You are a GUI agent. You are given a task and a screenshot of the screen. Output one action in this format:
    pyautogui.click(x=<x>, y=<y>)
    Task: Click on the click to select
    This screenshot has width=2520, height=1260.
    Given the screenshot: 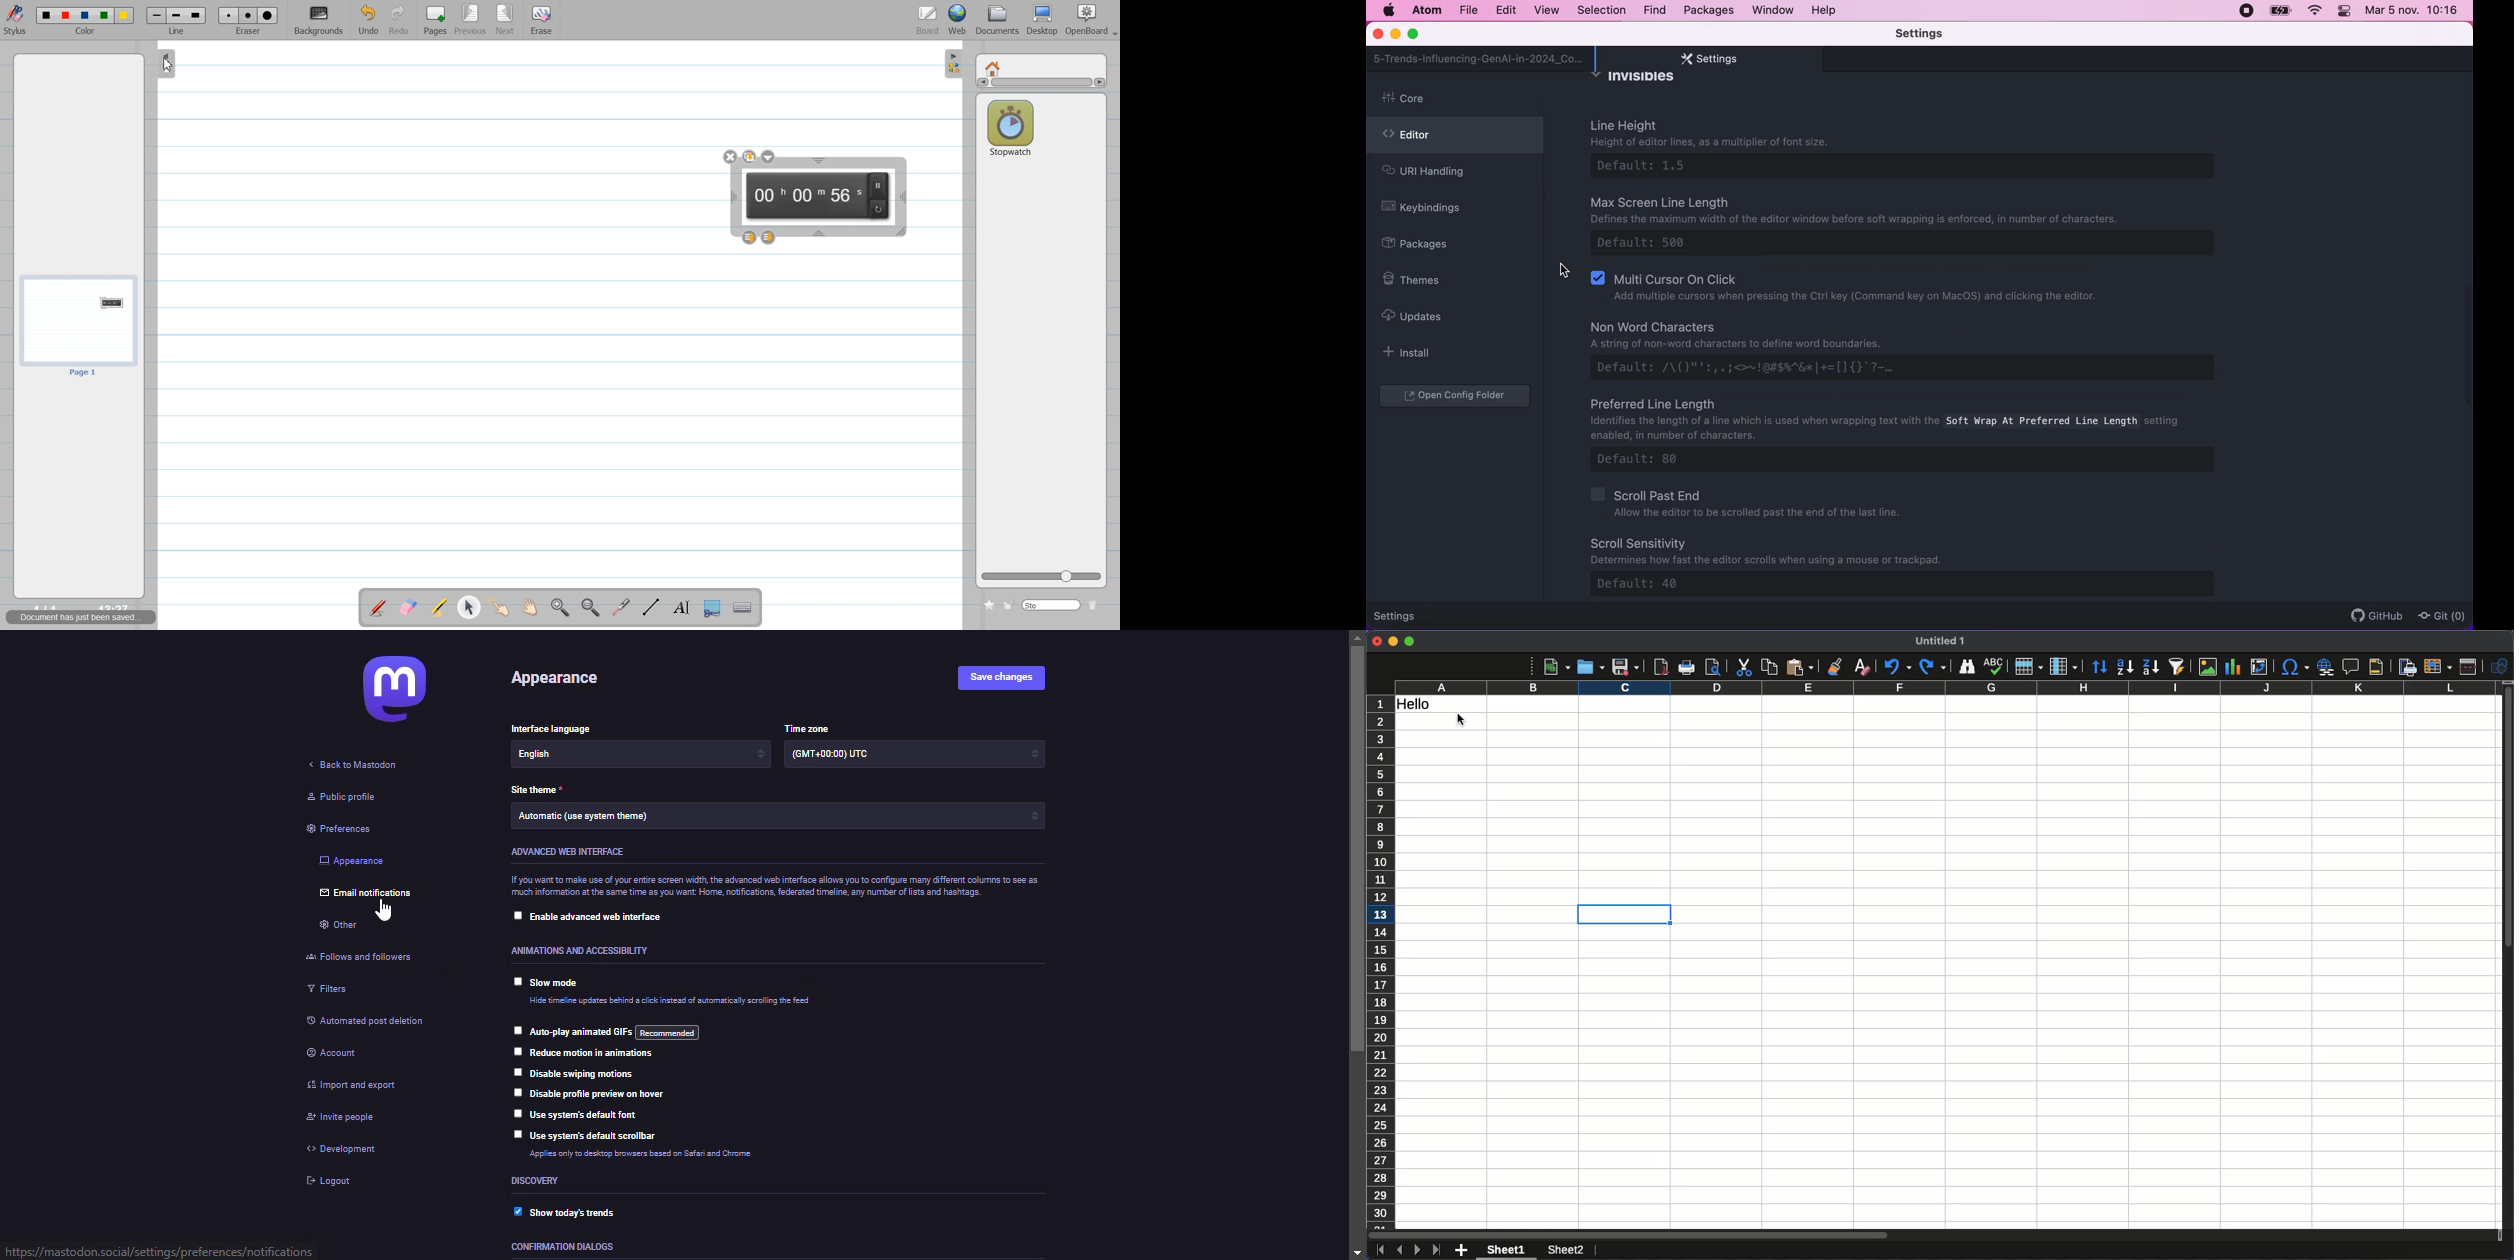 What is the action you would take?
    pyautogui.click(x=515, y=1050)
    